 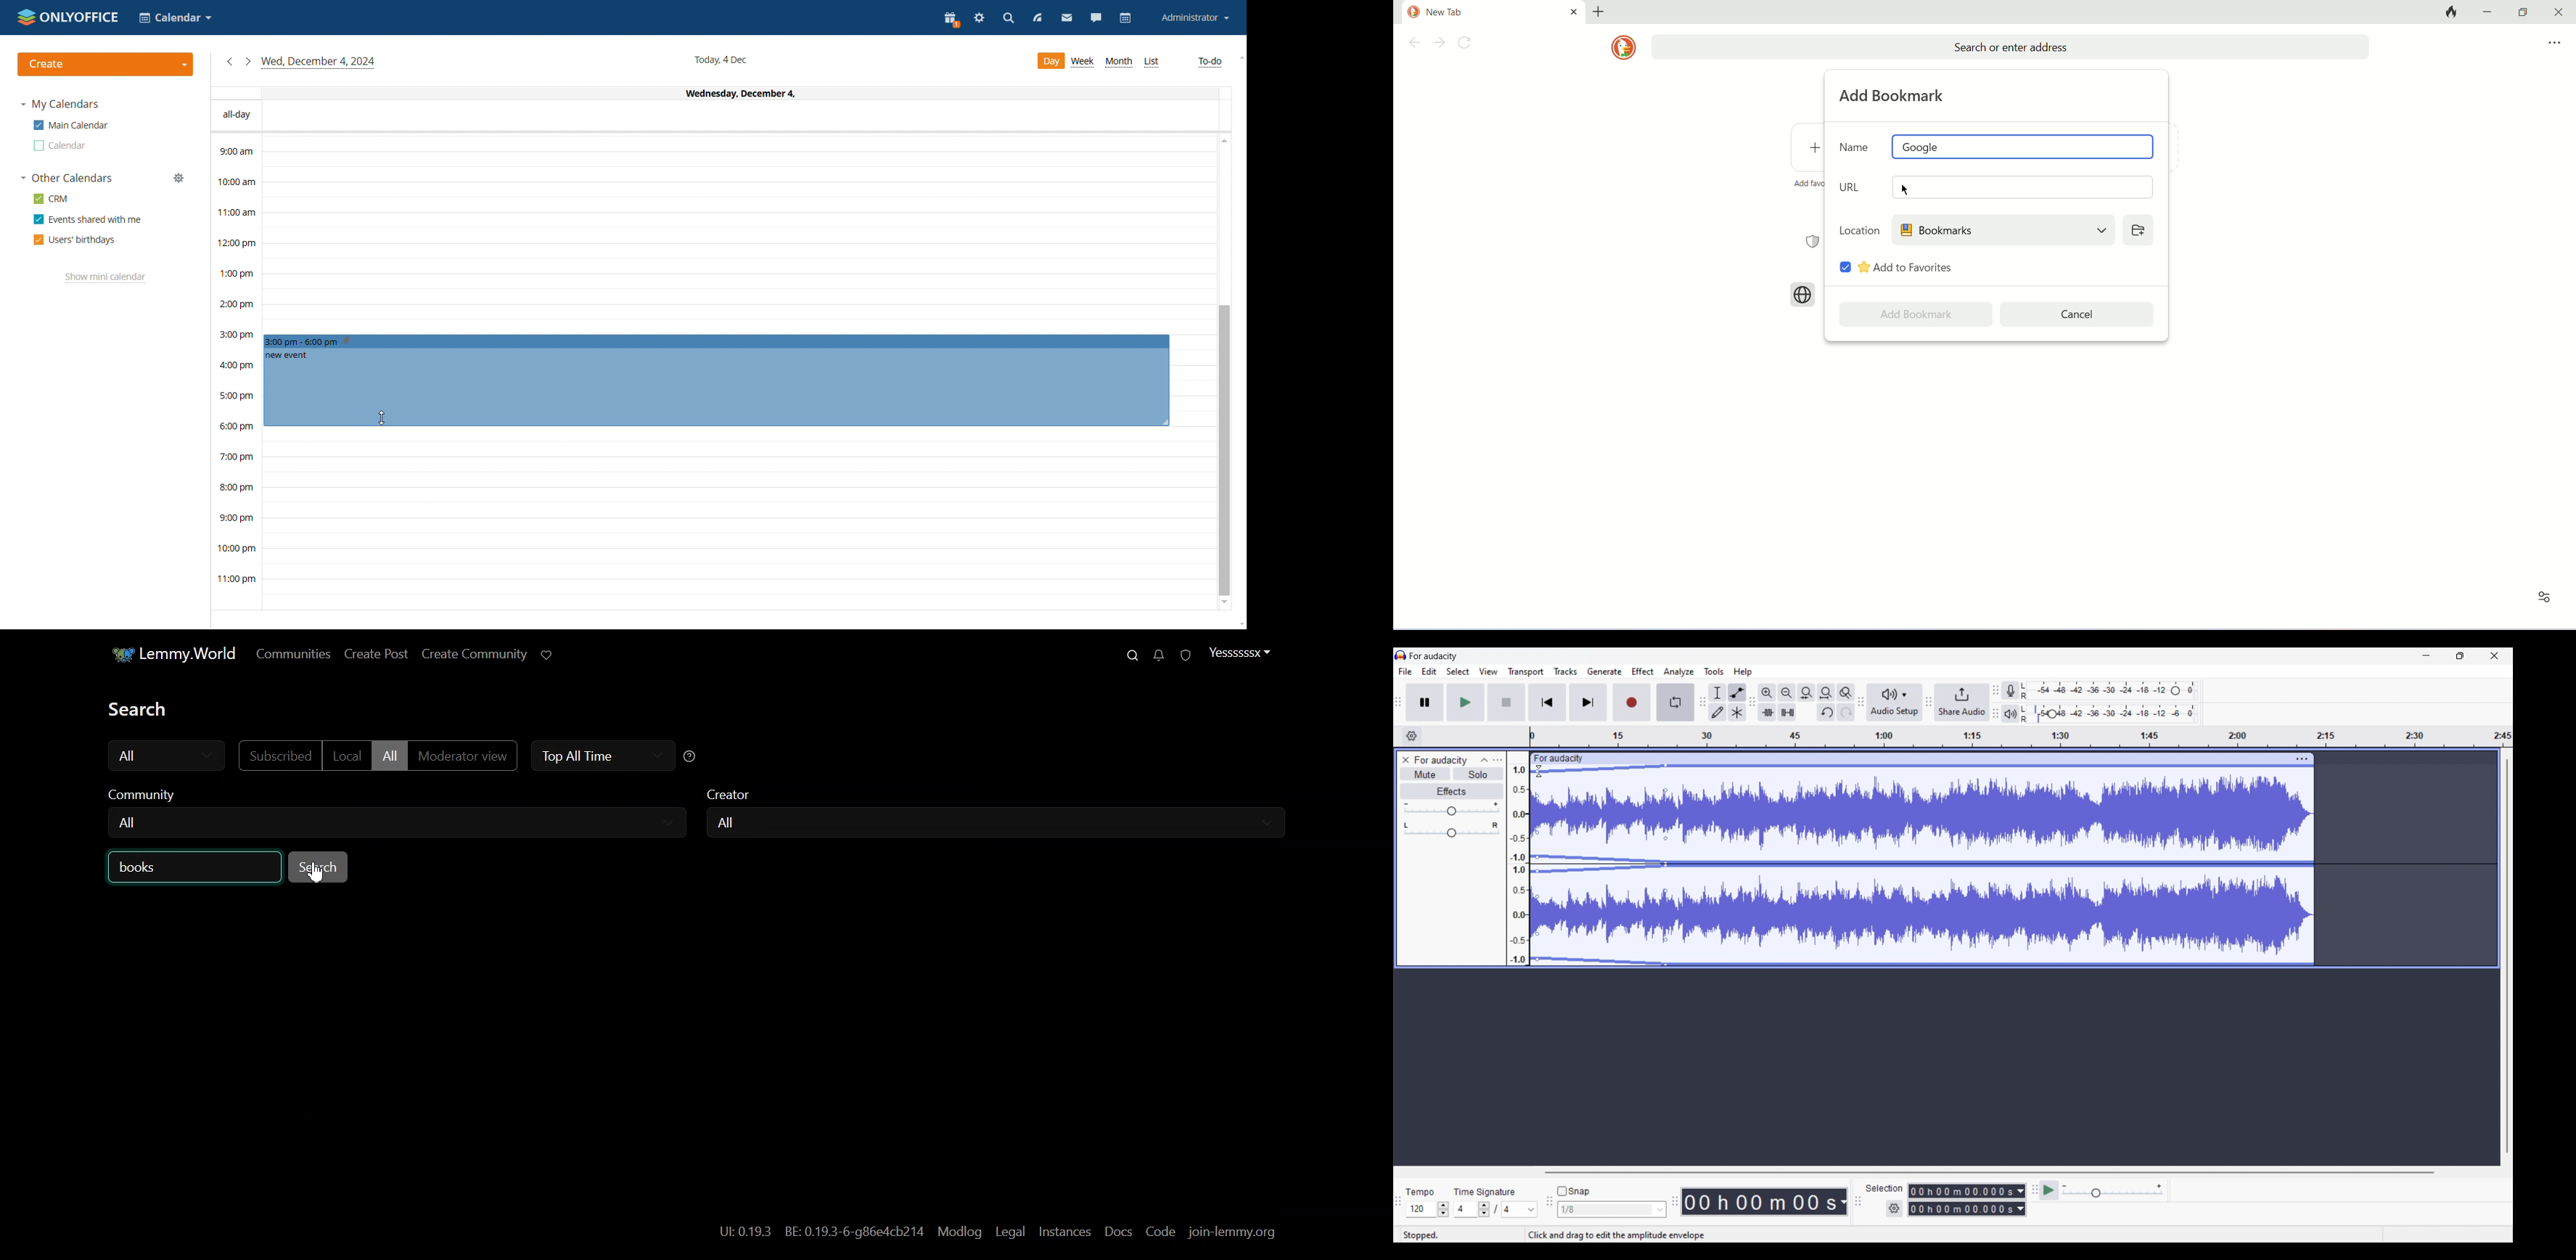 I want to click on Support Limmy, so click(x=547, y=654).